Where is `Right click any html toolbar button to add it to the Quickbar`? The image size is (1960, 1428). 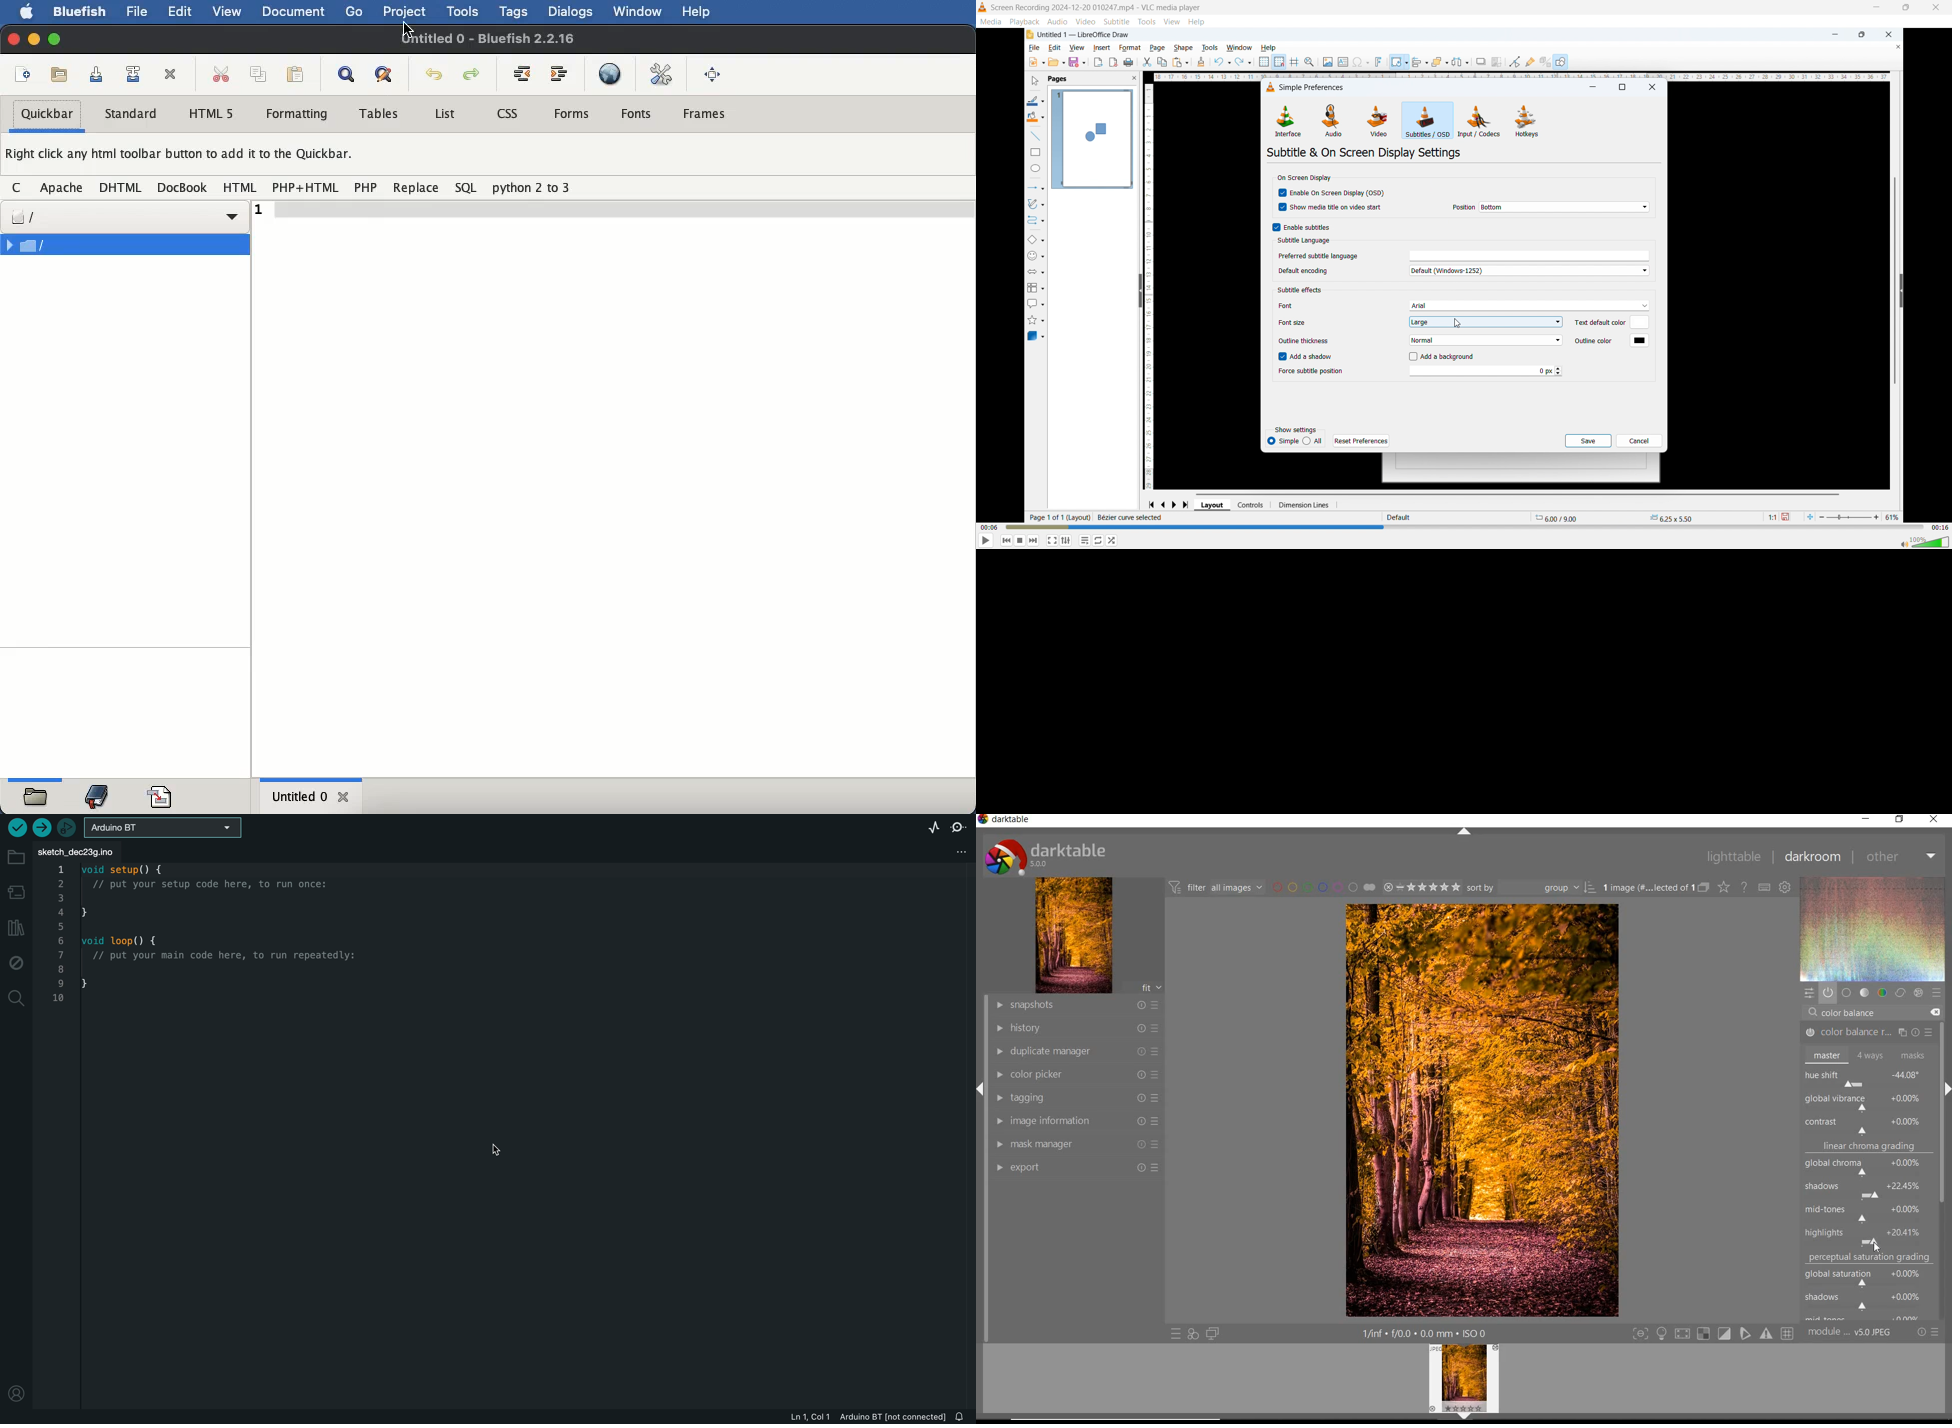
Right click any html toolbar button to add it to the Quickbar is located at coordinates (187, 157).